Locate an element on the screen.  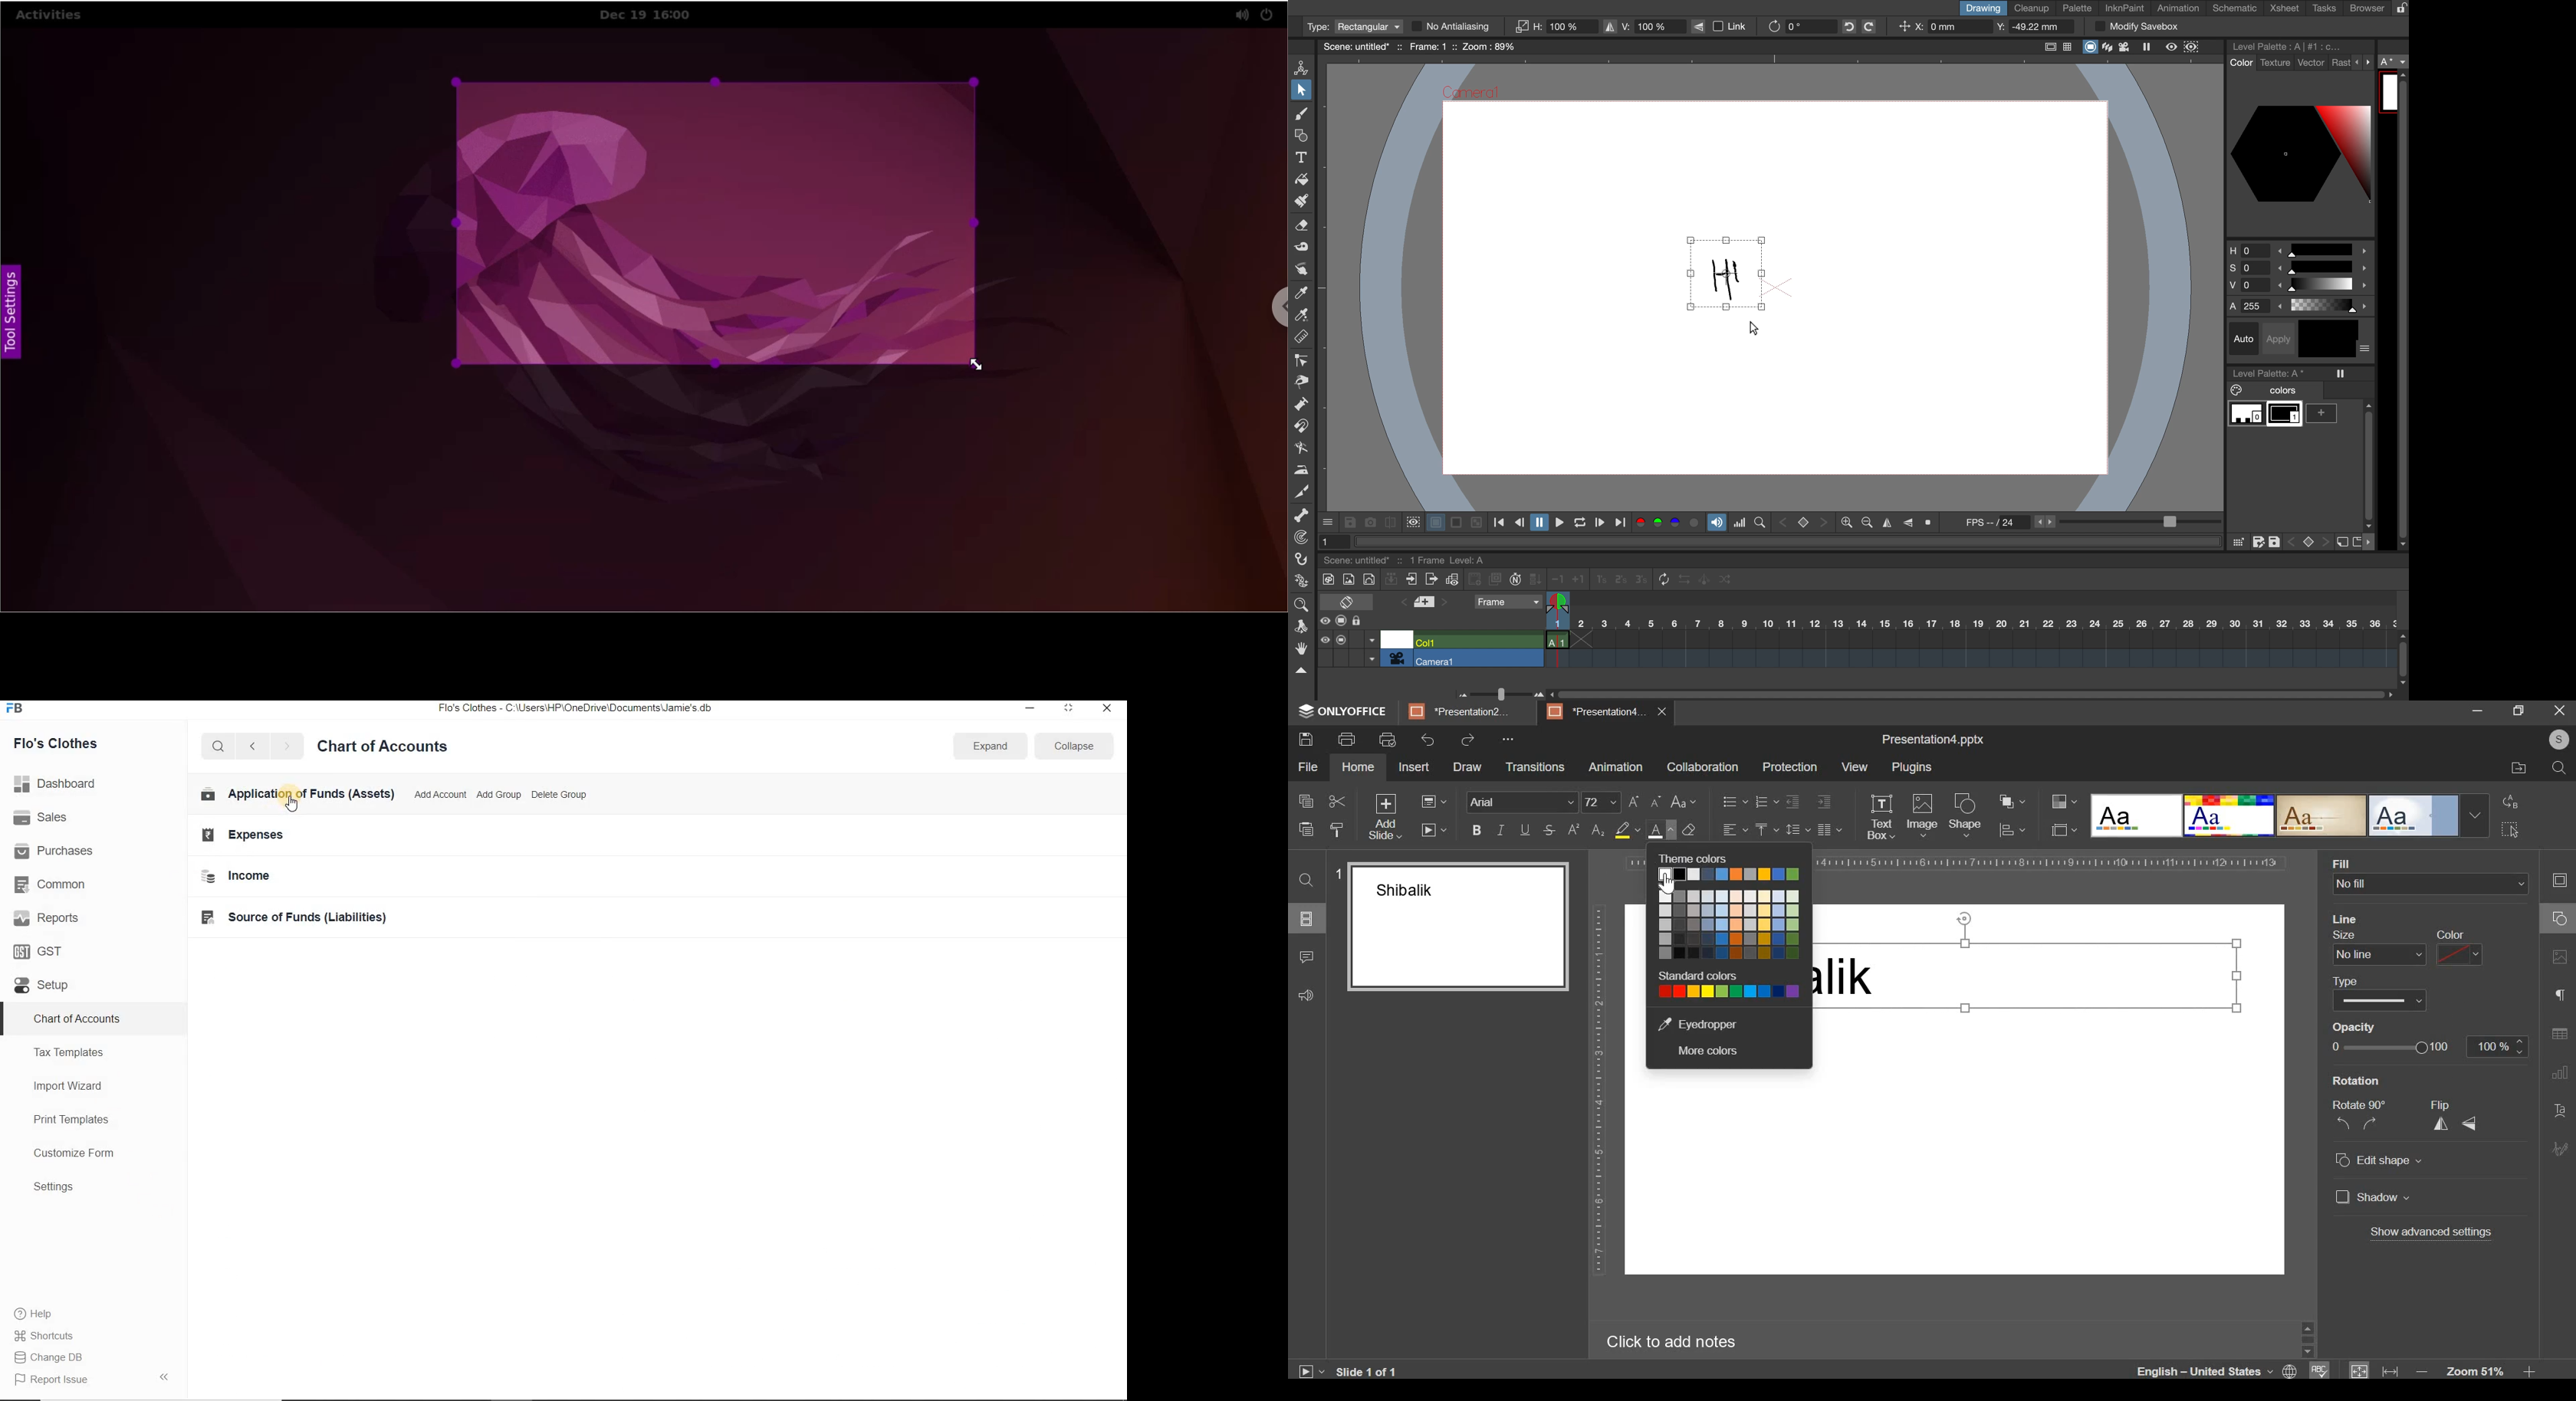
shape is located at coordinates (1967, 818).